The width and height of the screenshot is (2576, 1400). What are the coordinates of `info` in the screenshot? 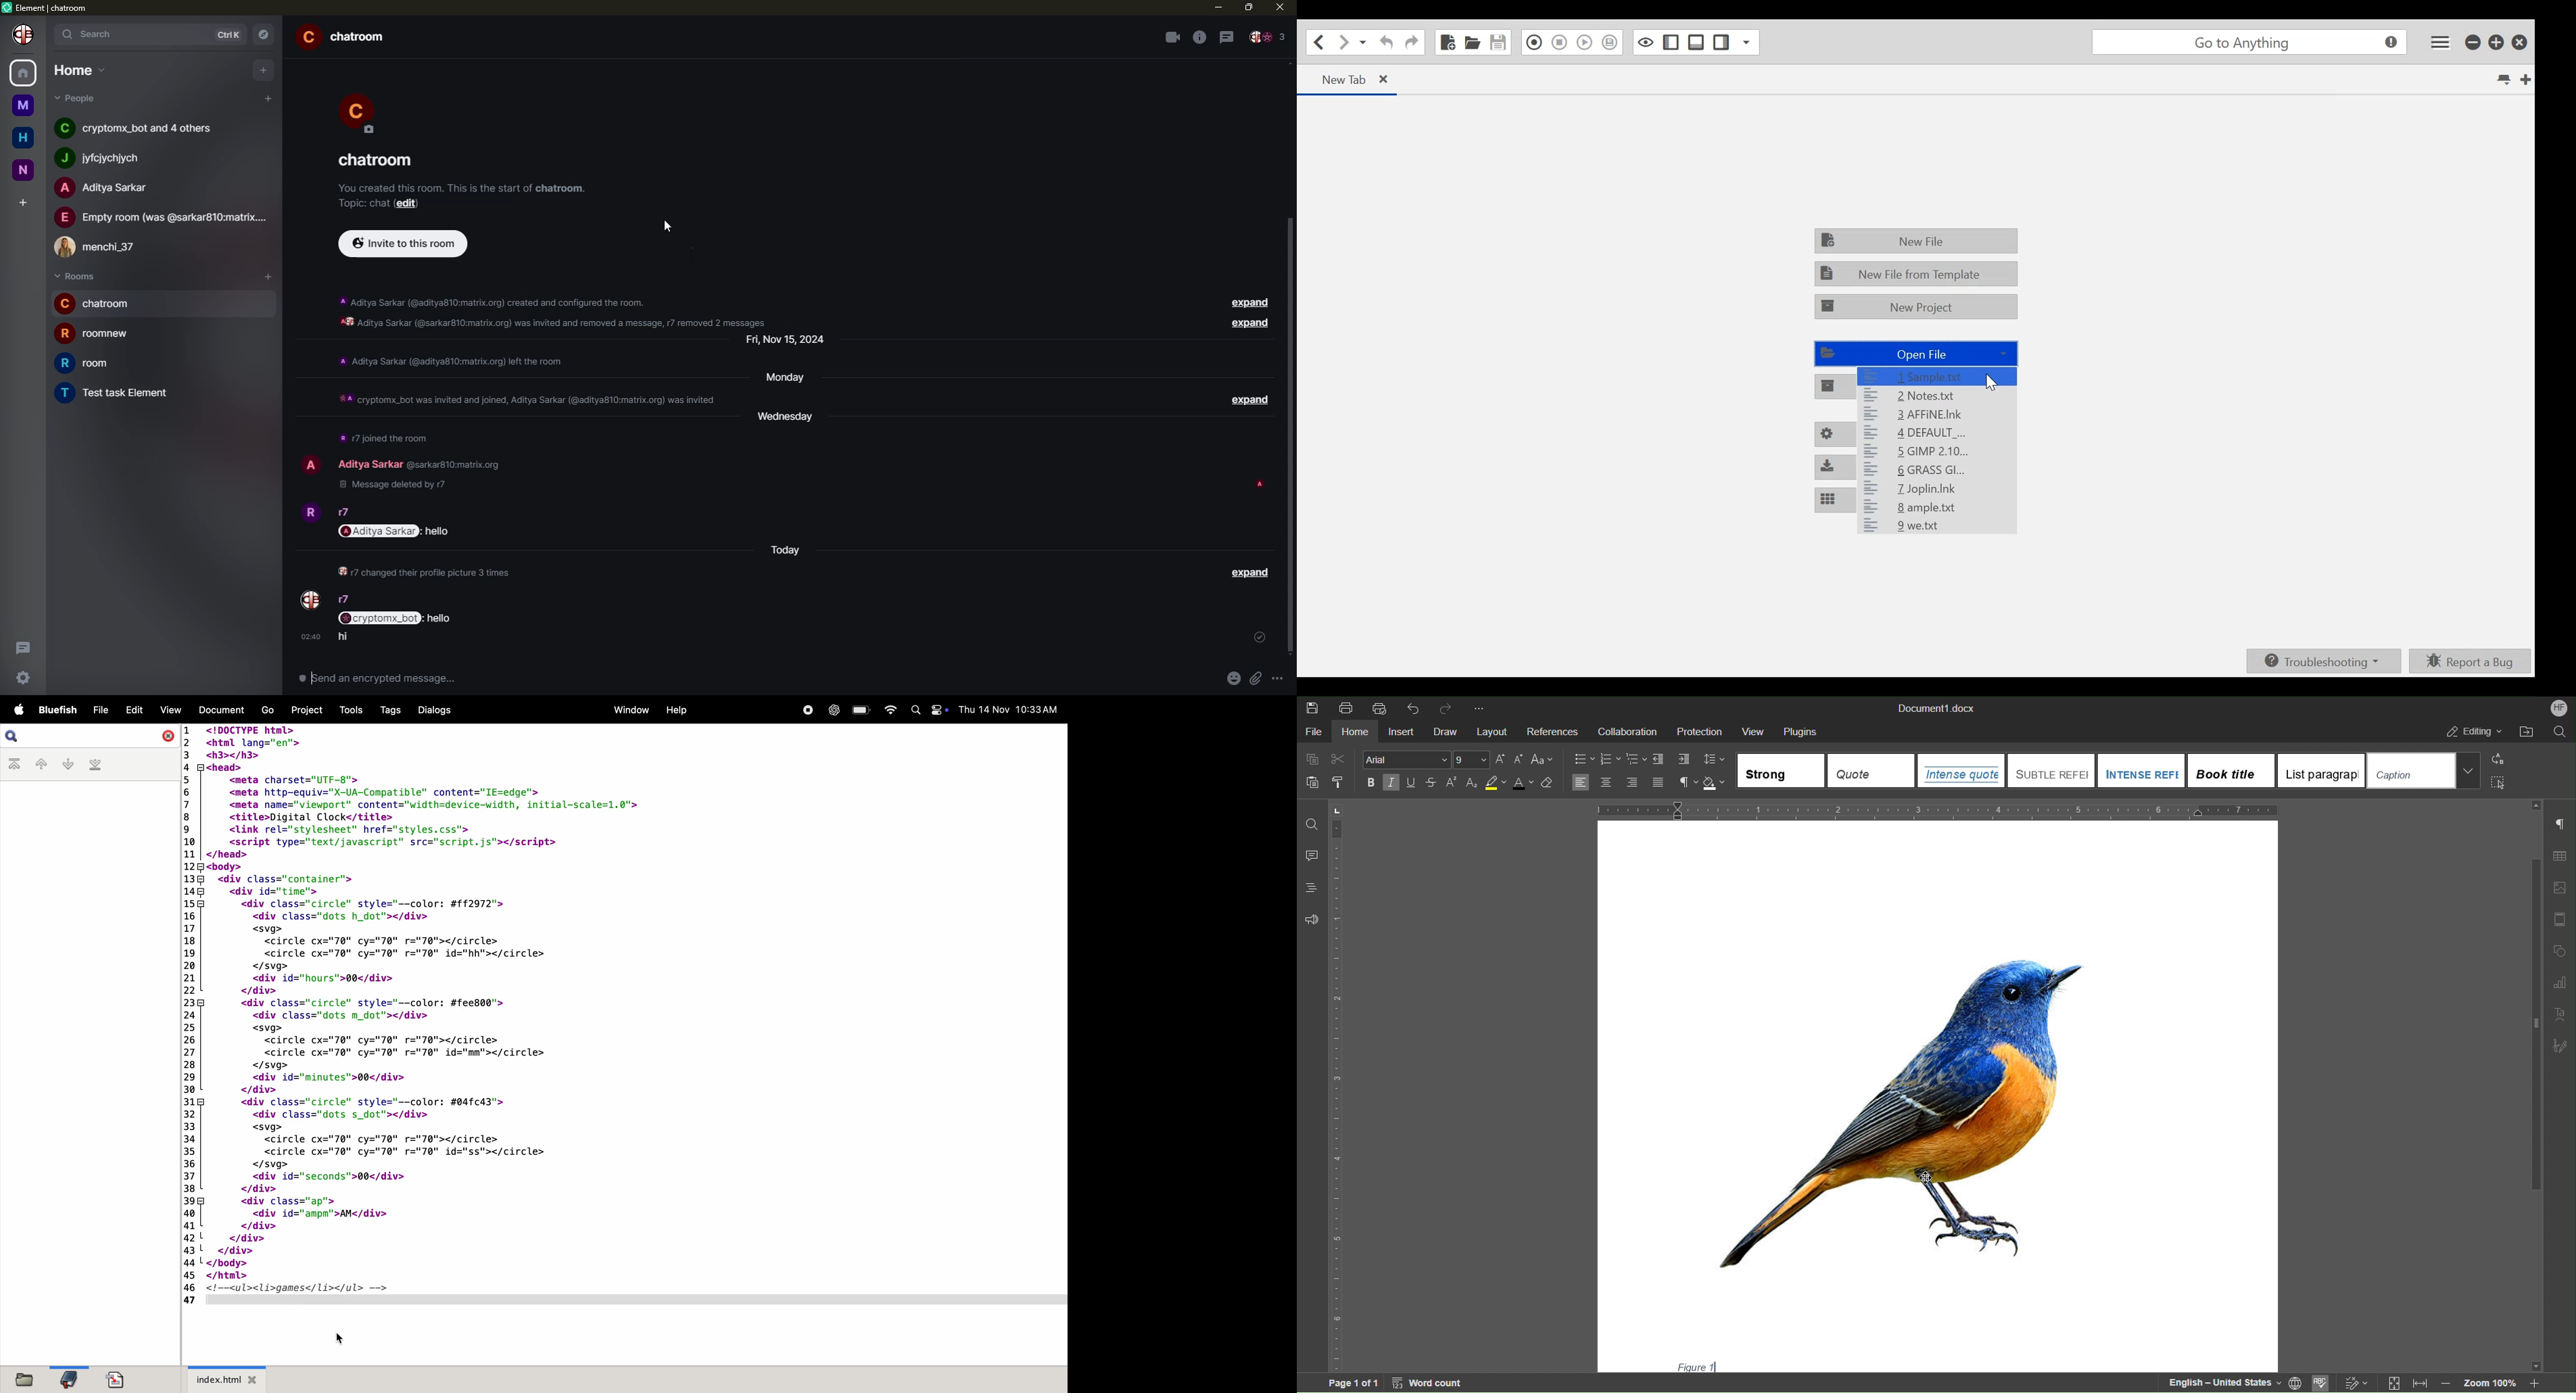 It's located at (426, 574).